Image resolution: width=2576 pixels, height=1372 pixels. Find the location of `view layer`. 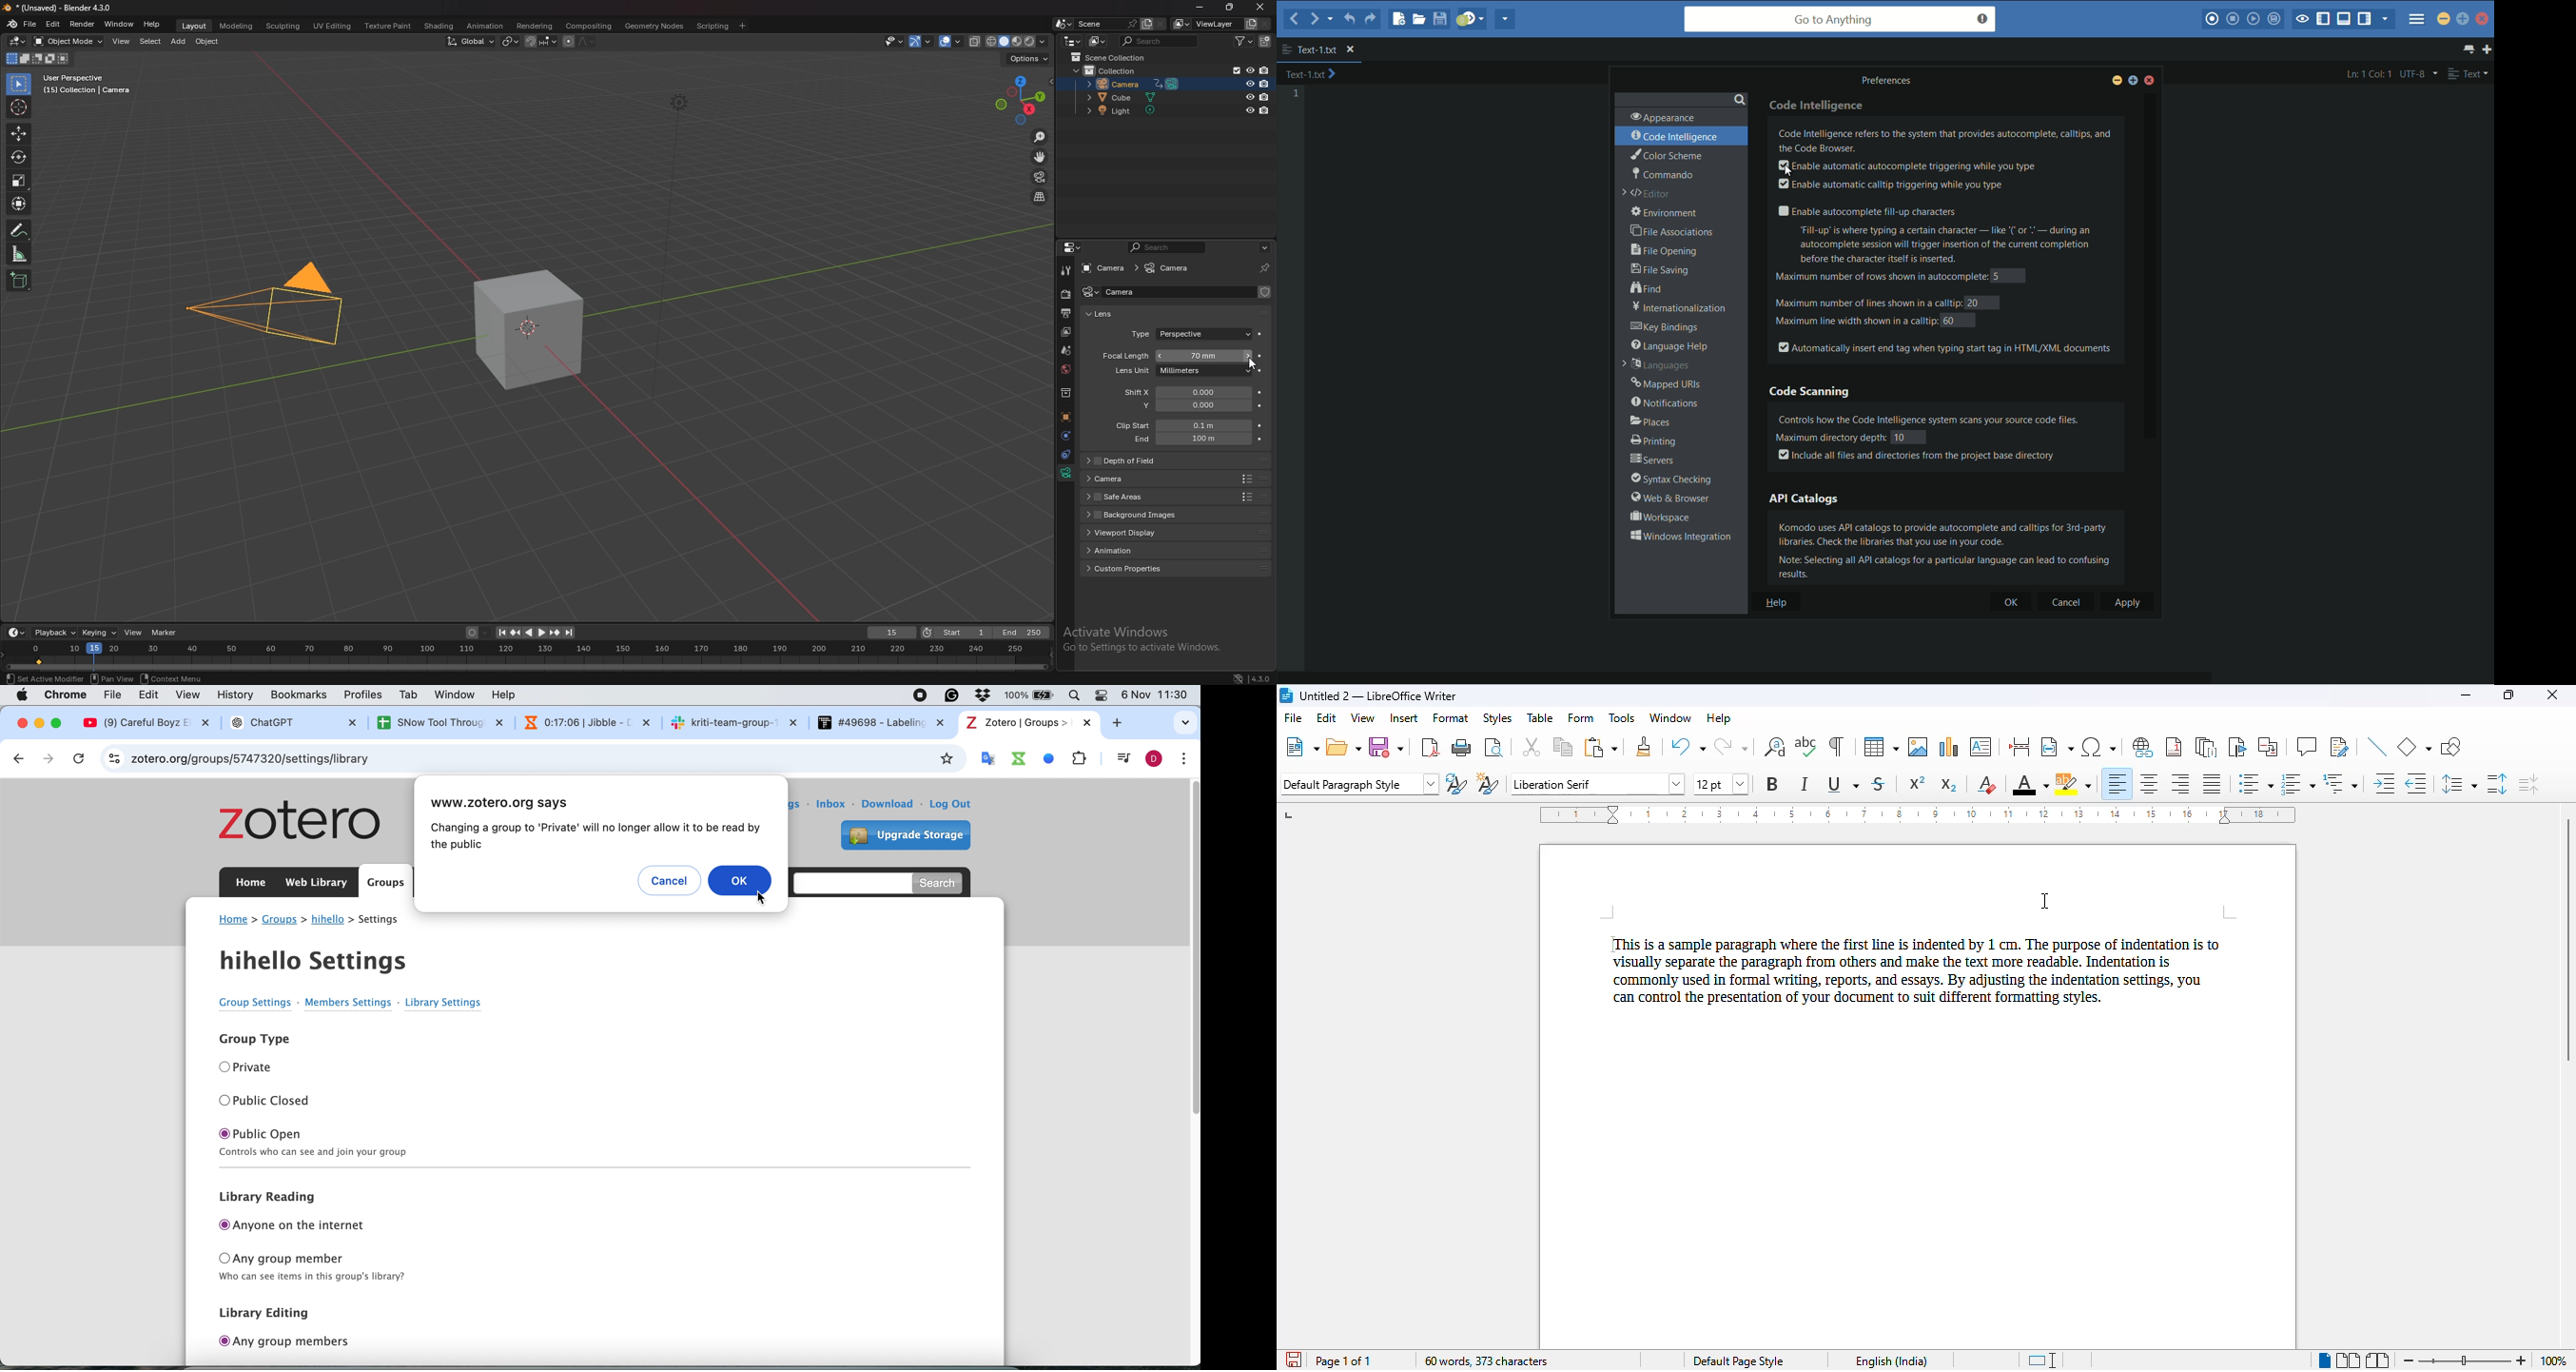

view layer is located at coordinates (1208, 24).